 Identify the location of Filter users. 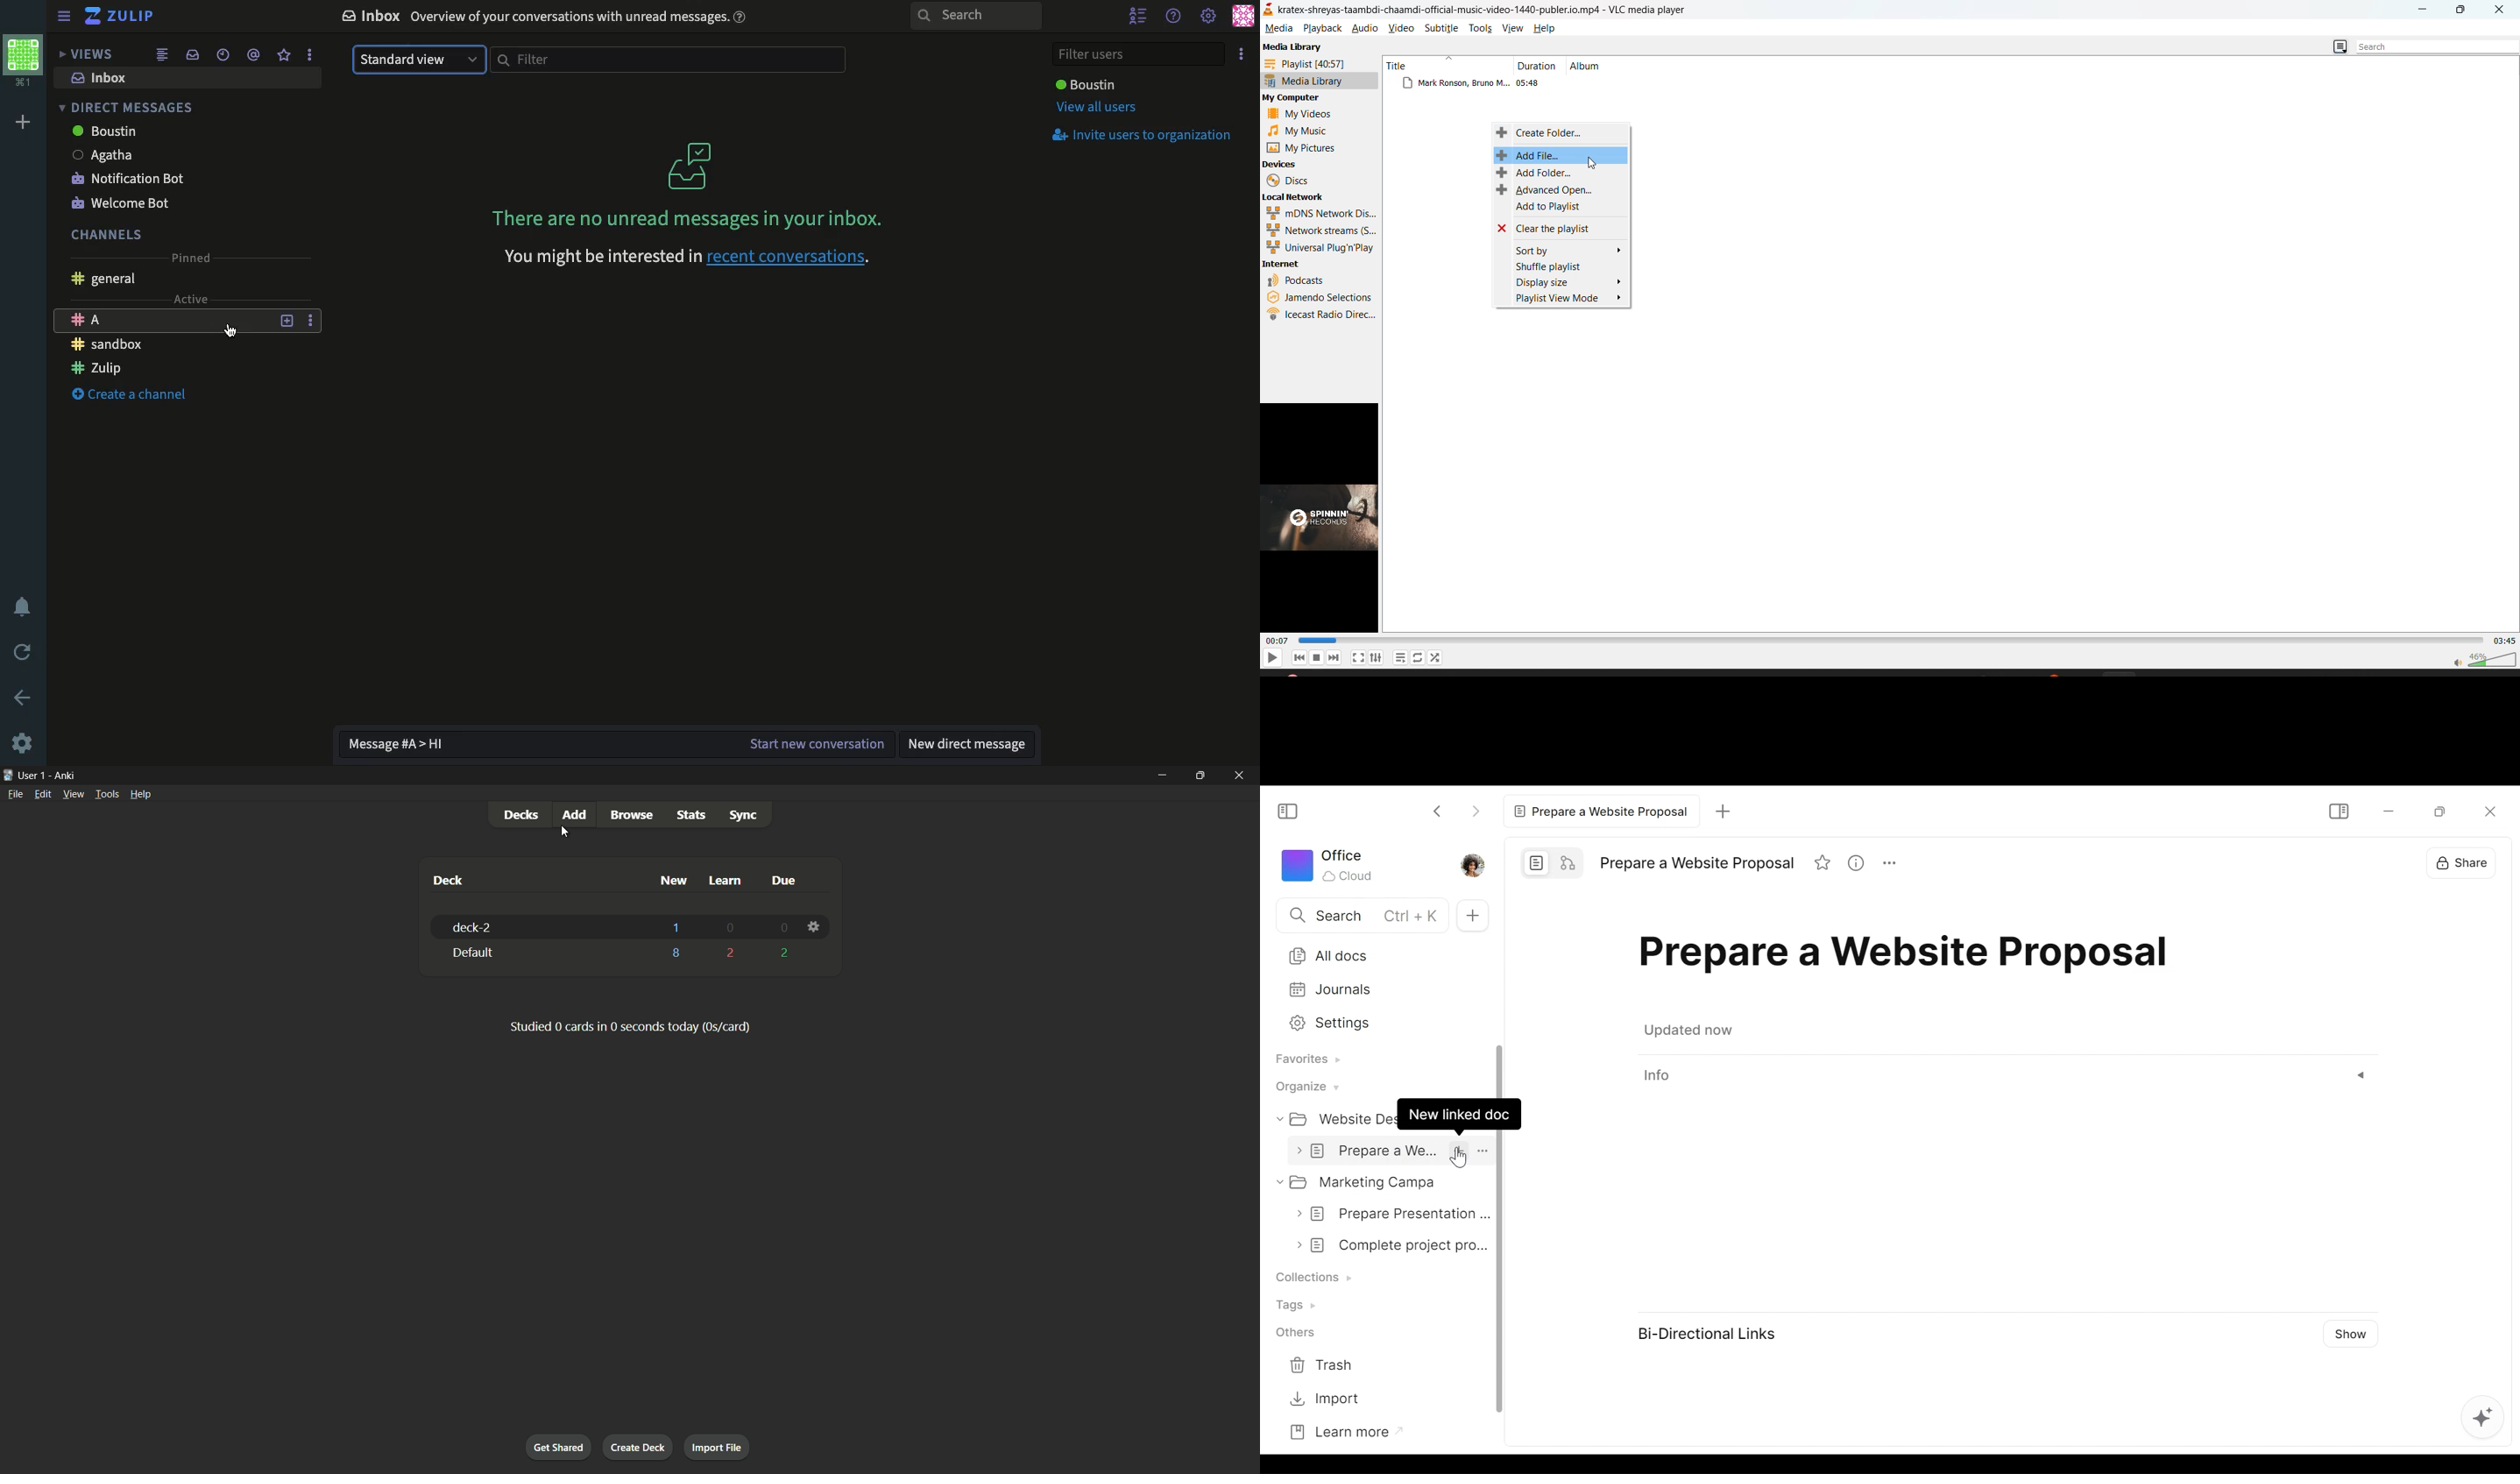
(1139, 55).